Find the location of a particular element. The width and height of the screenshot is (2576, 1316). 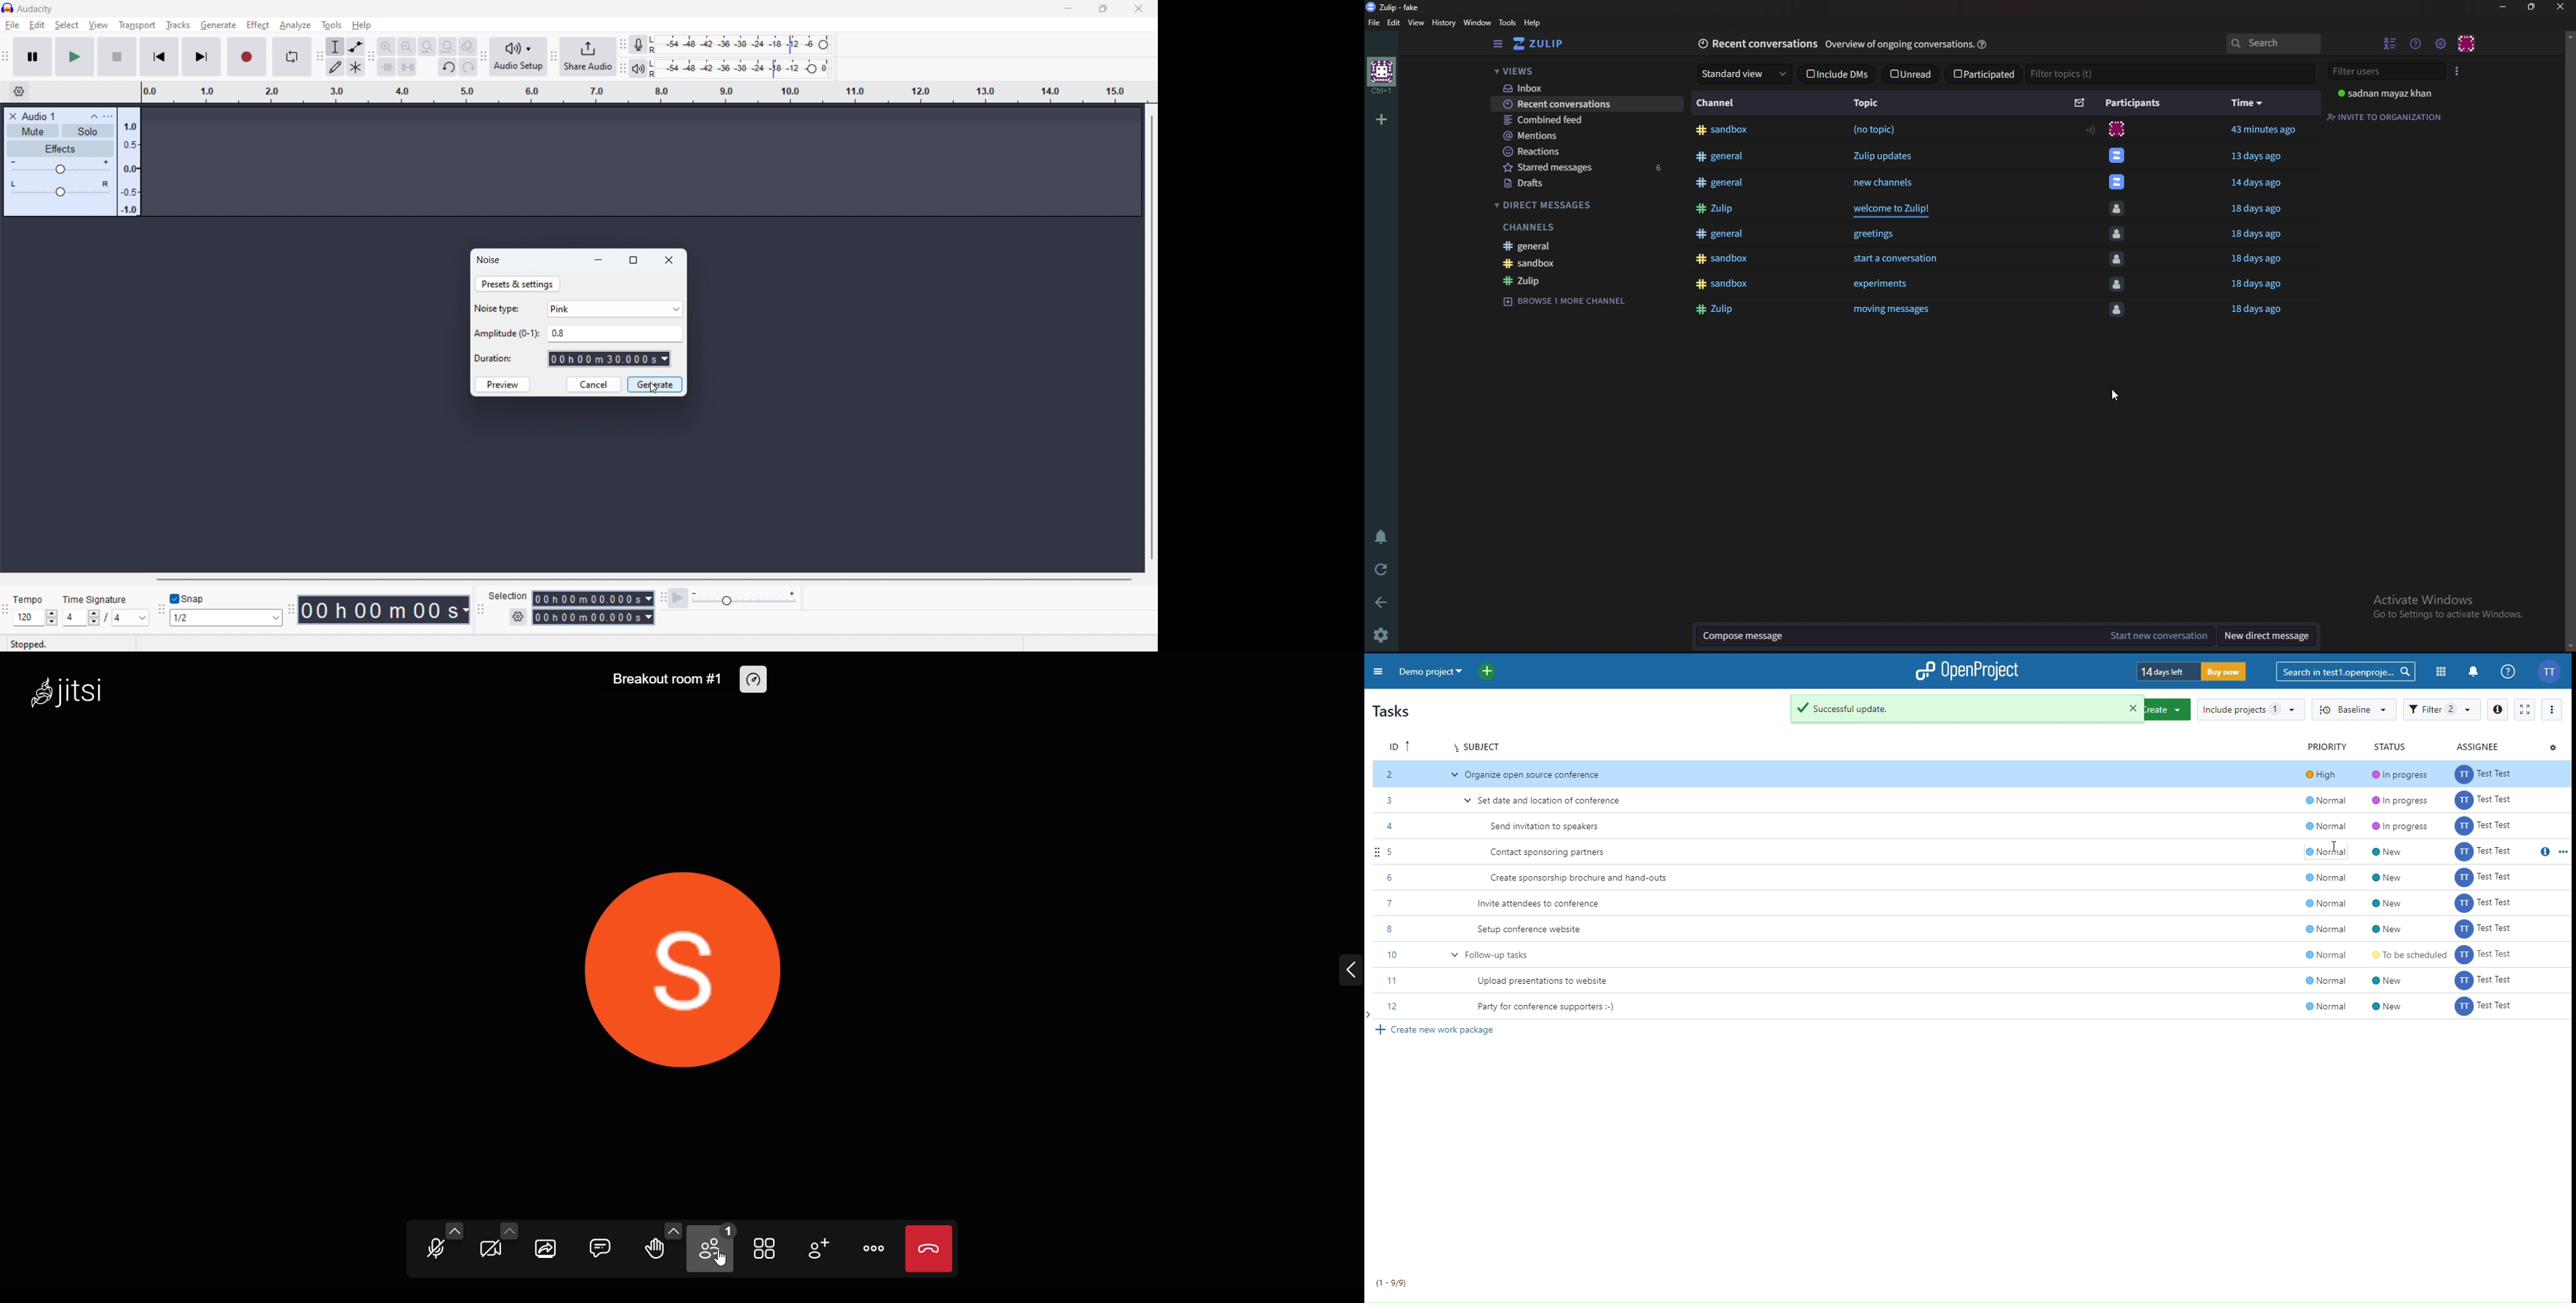

tile view is located at coordinates (764, 1247).